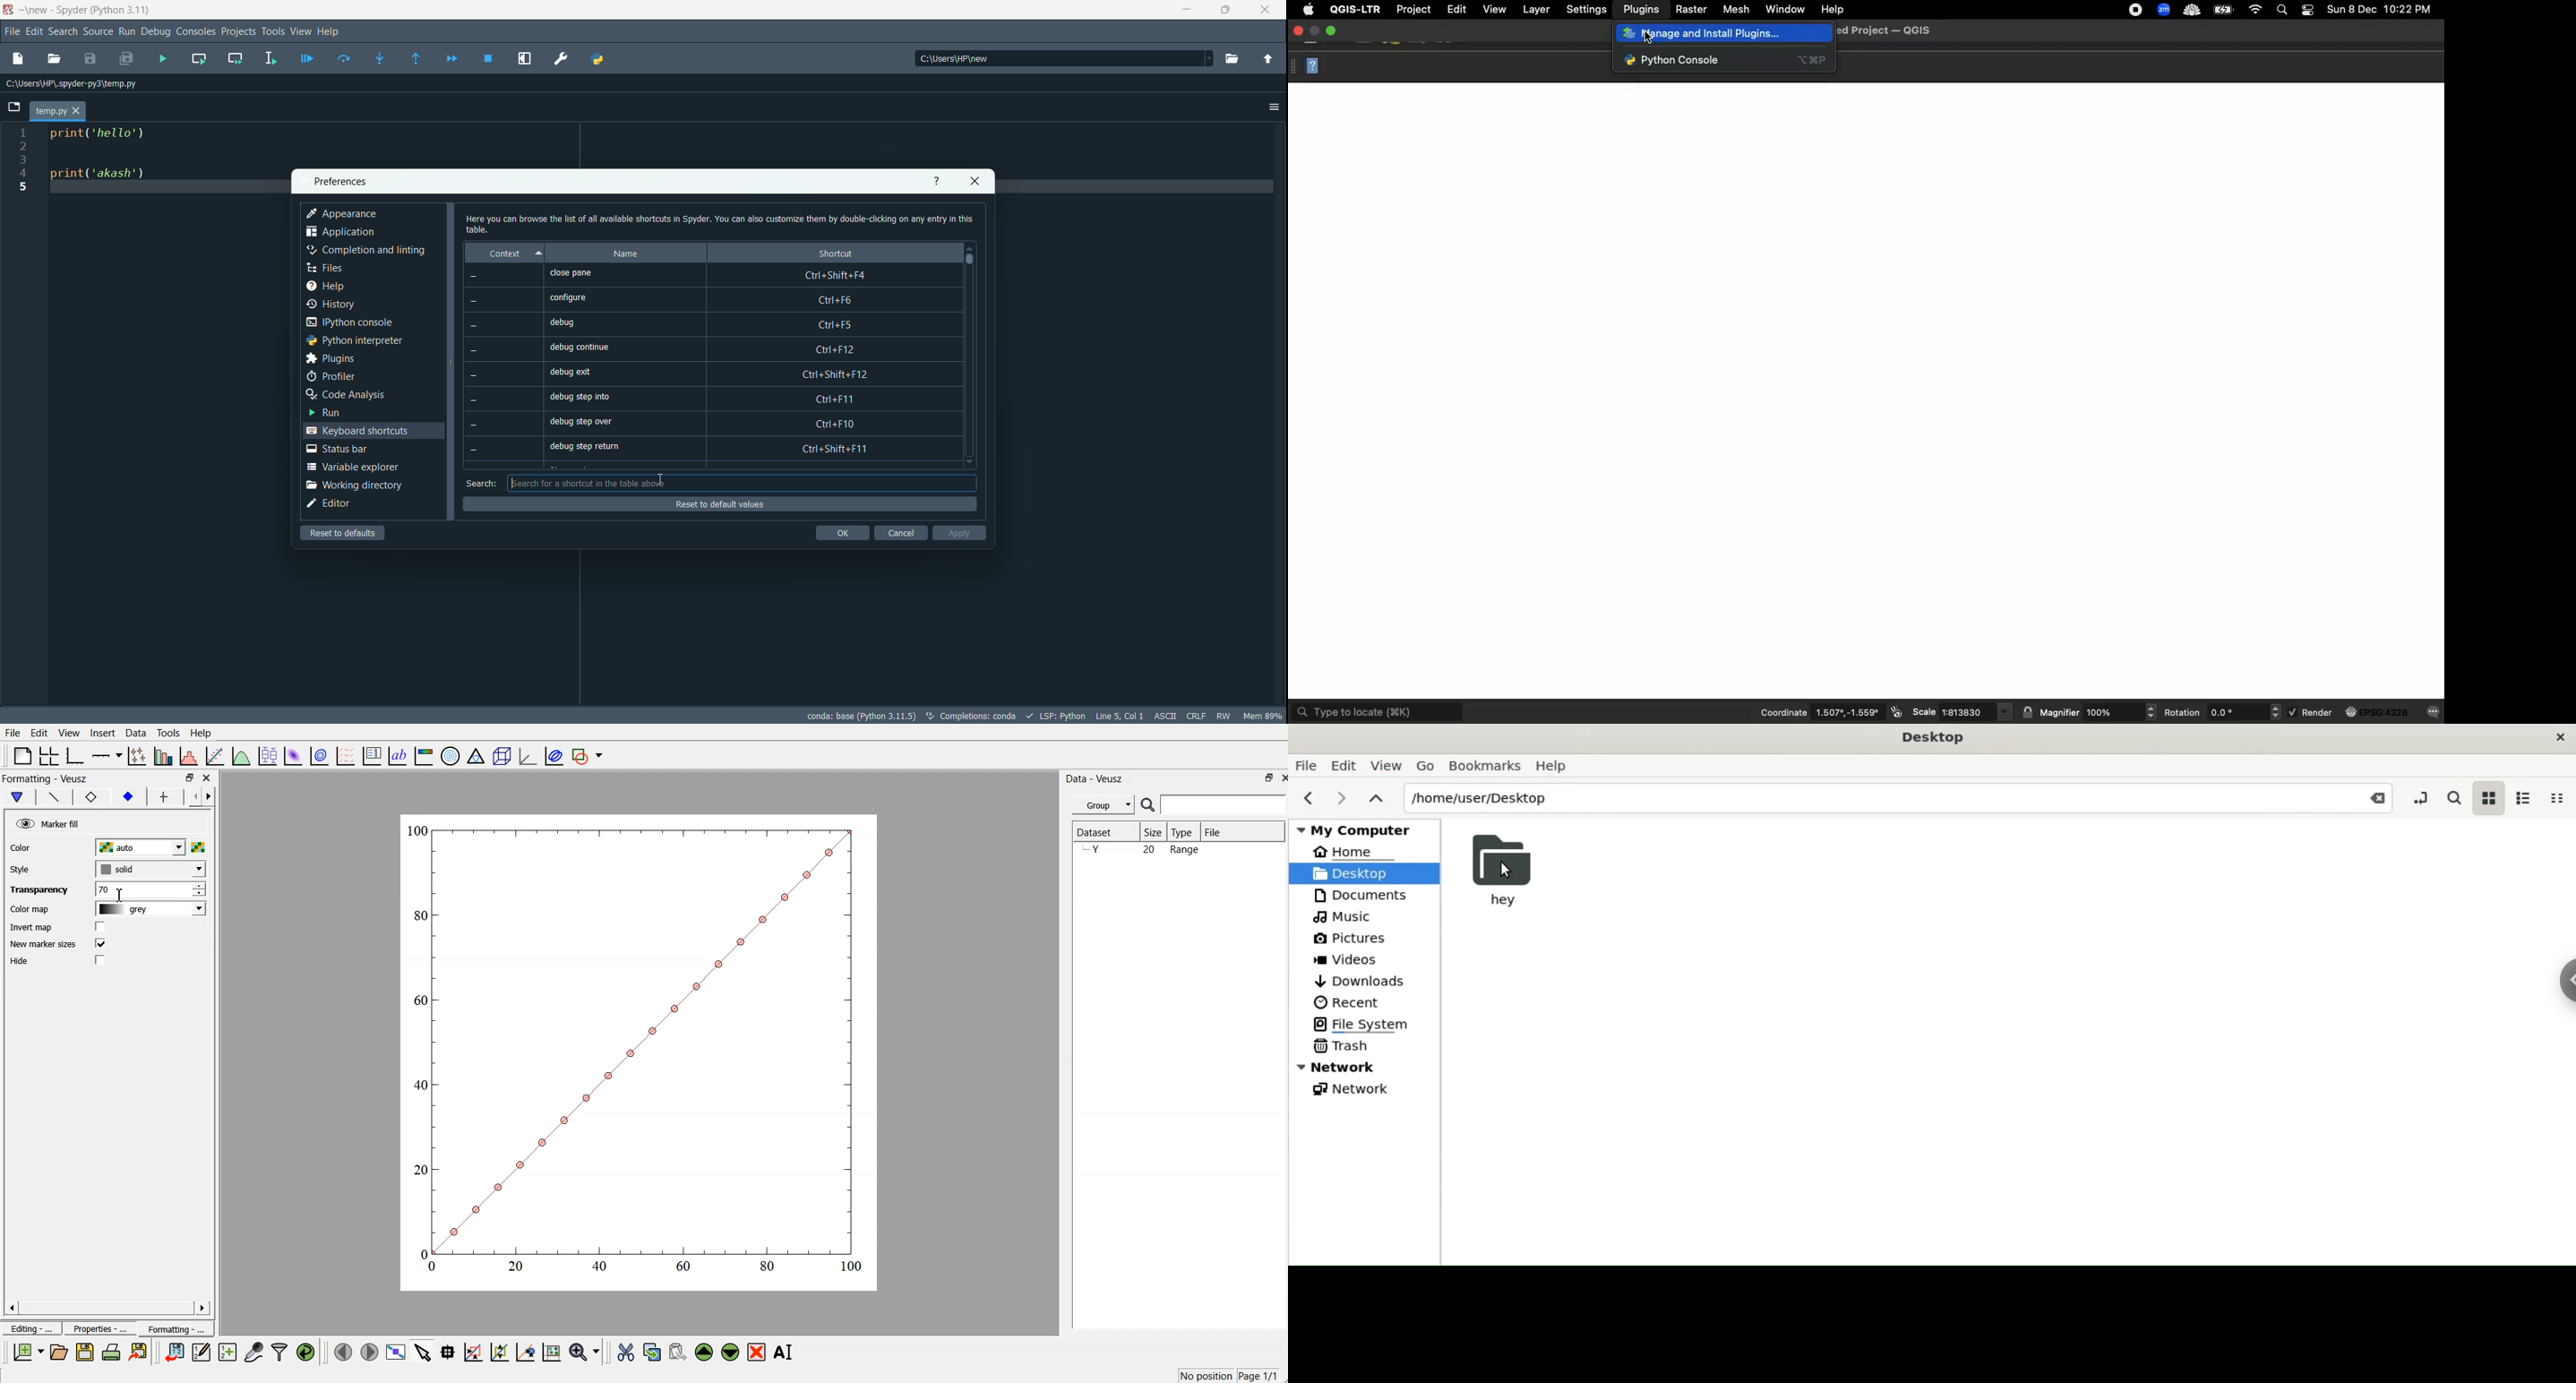 This screenshot has height=1400, width=2576. I want to click on files, so click(327, 268).